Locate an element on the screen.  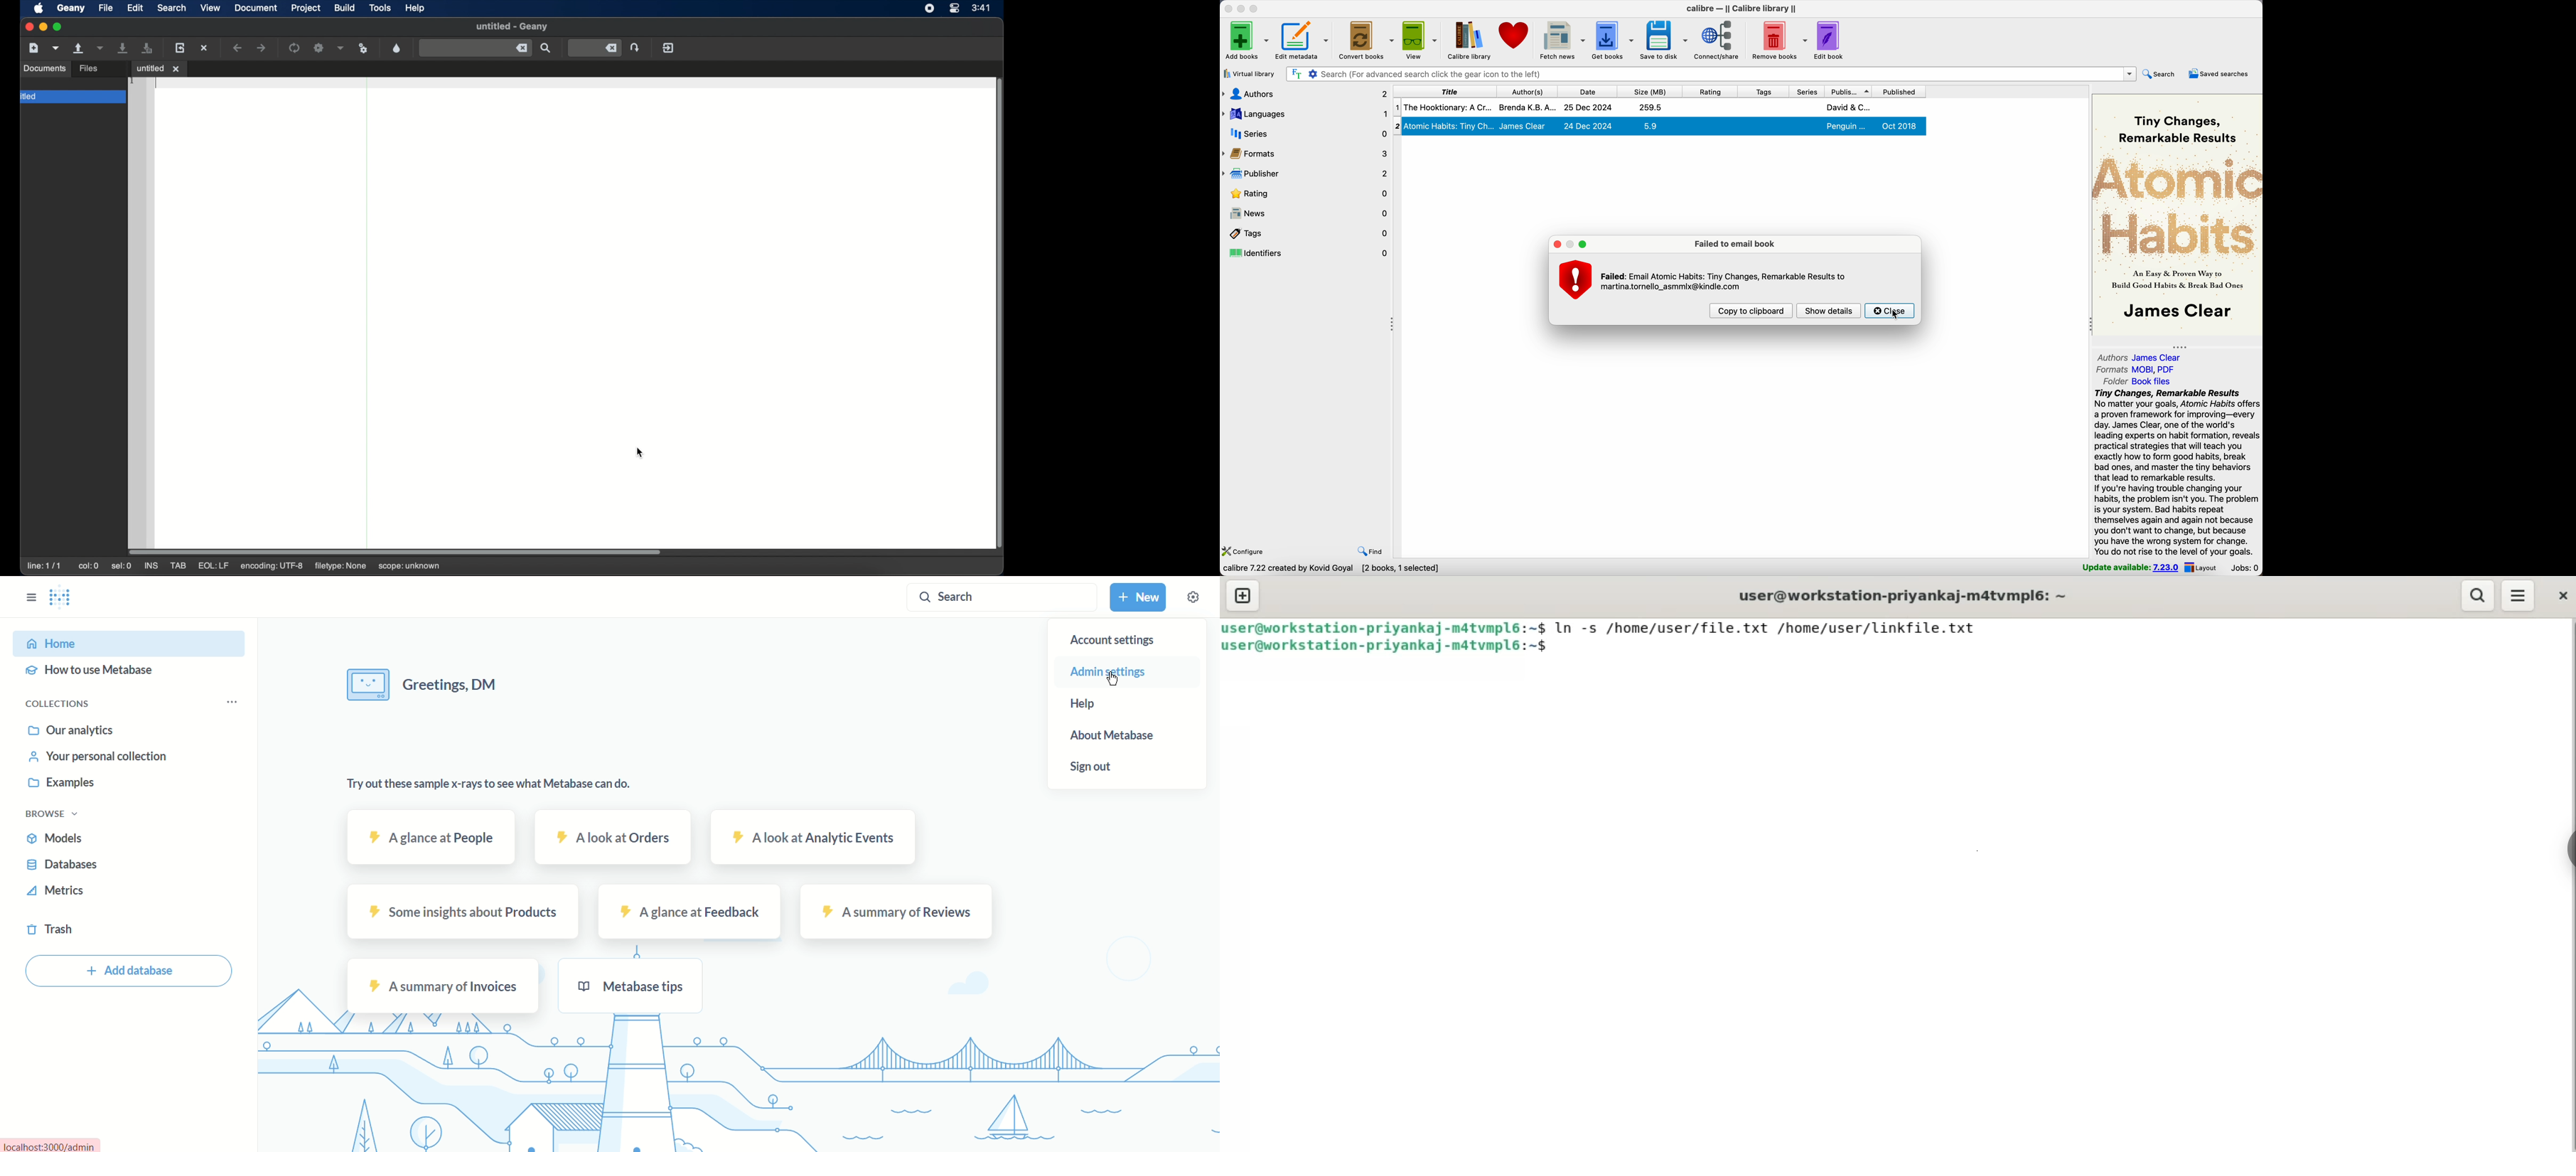
Icon is located at coordinates (367, 685).